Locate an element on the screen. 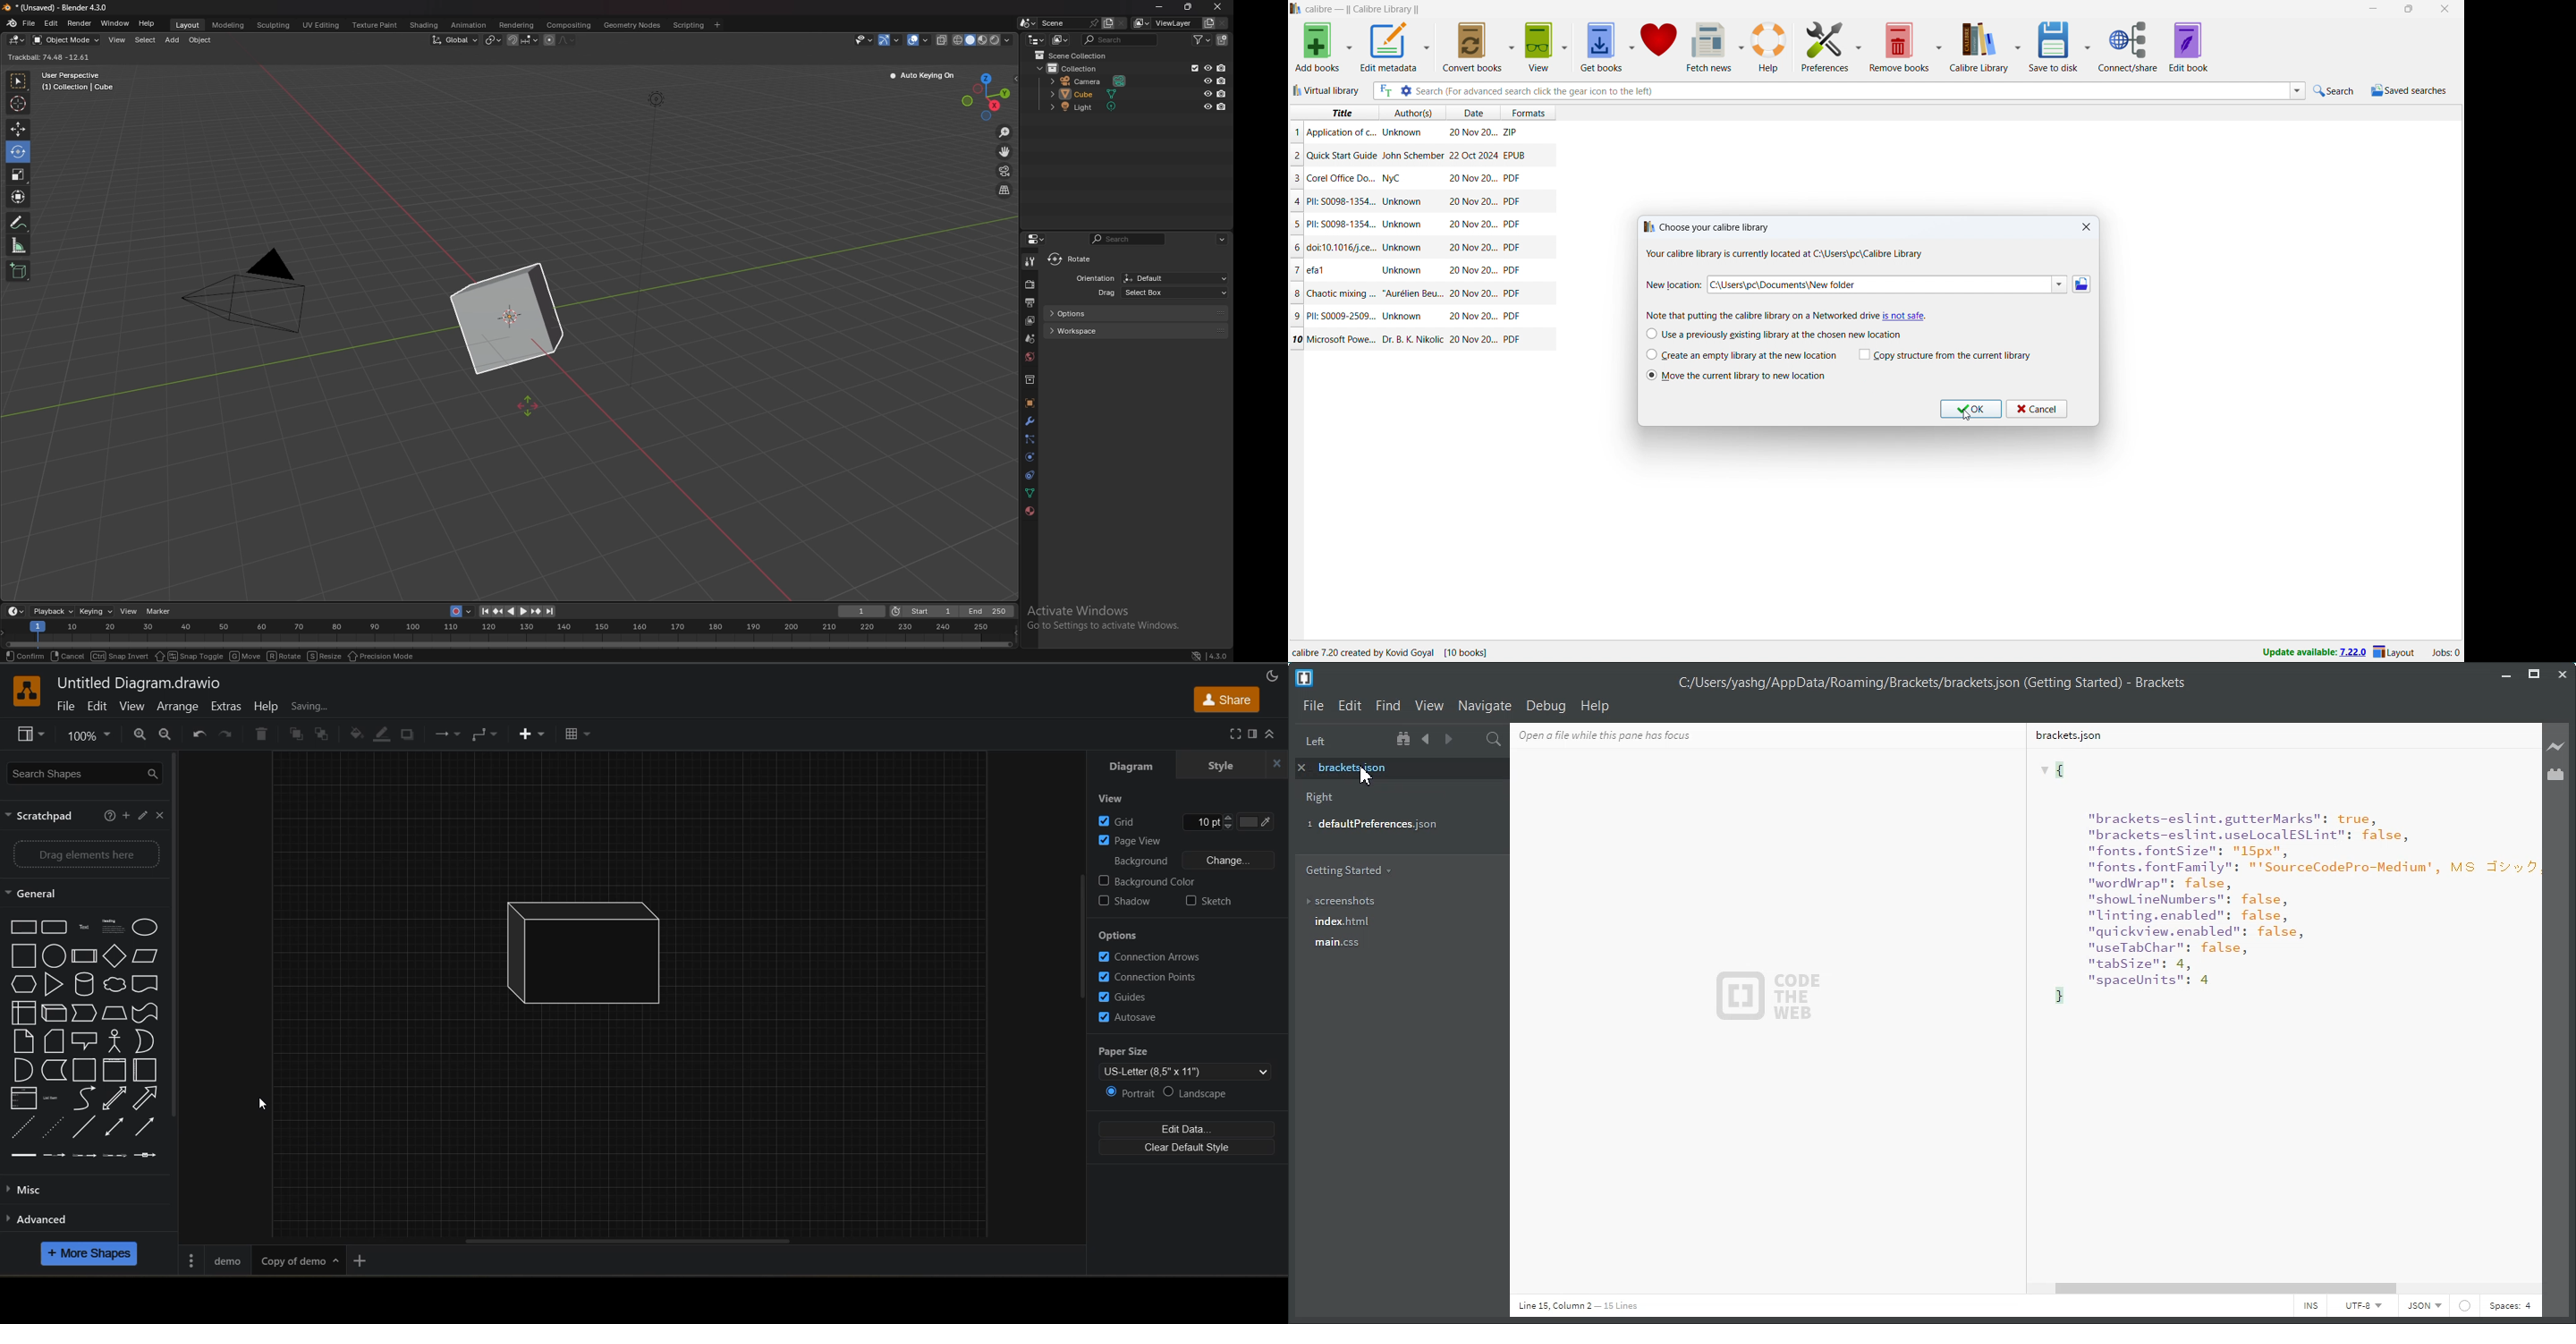 The height and width of the screenshot is (1344, 2576). minimize is located at coordinates (2372, 9).